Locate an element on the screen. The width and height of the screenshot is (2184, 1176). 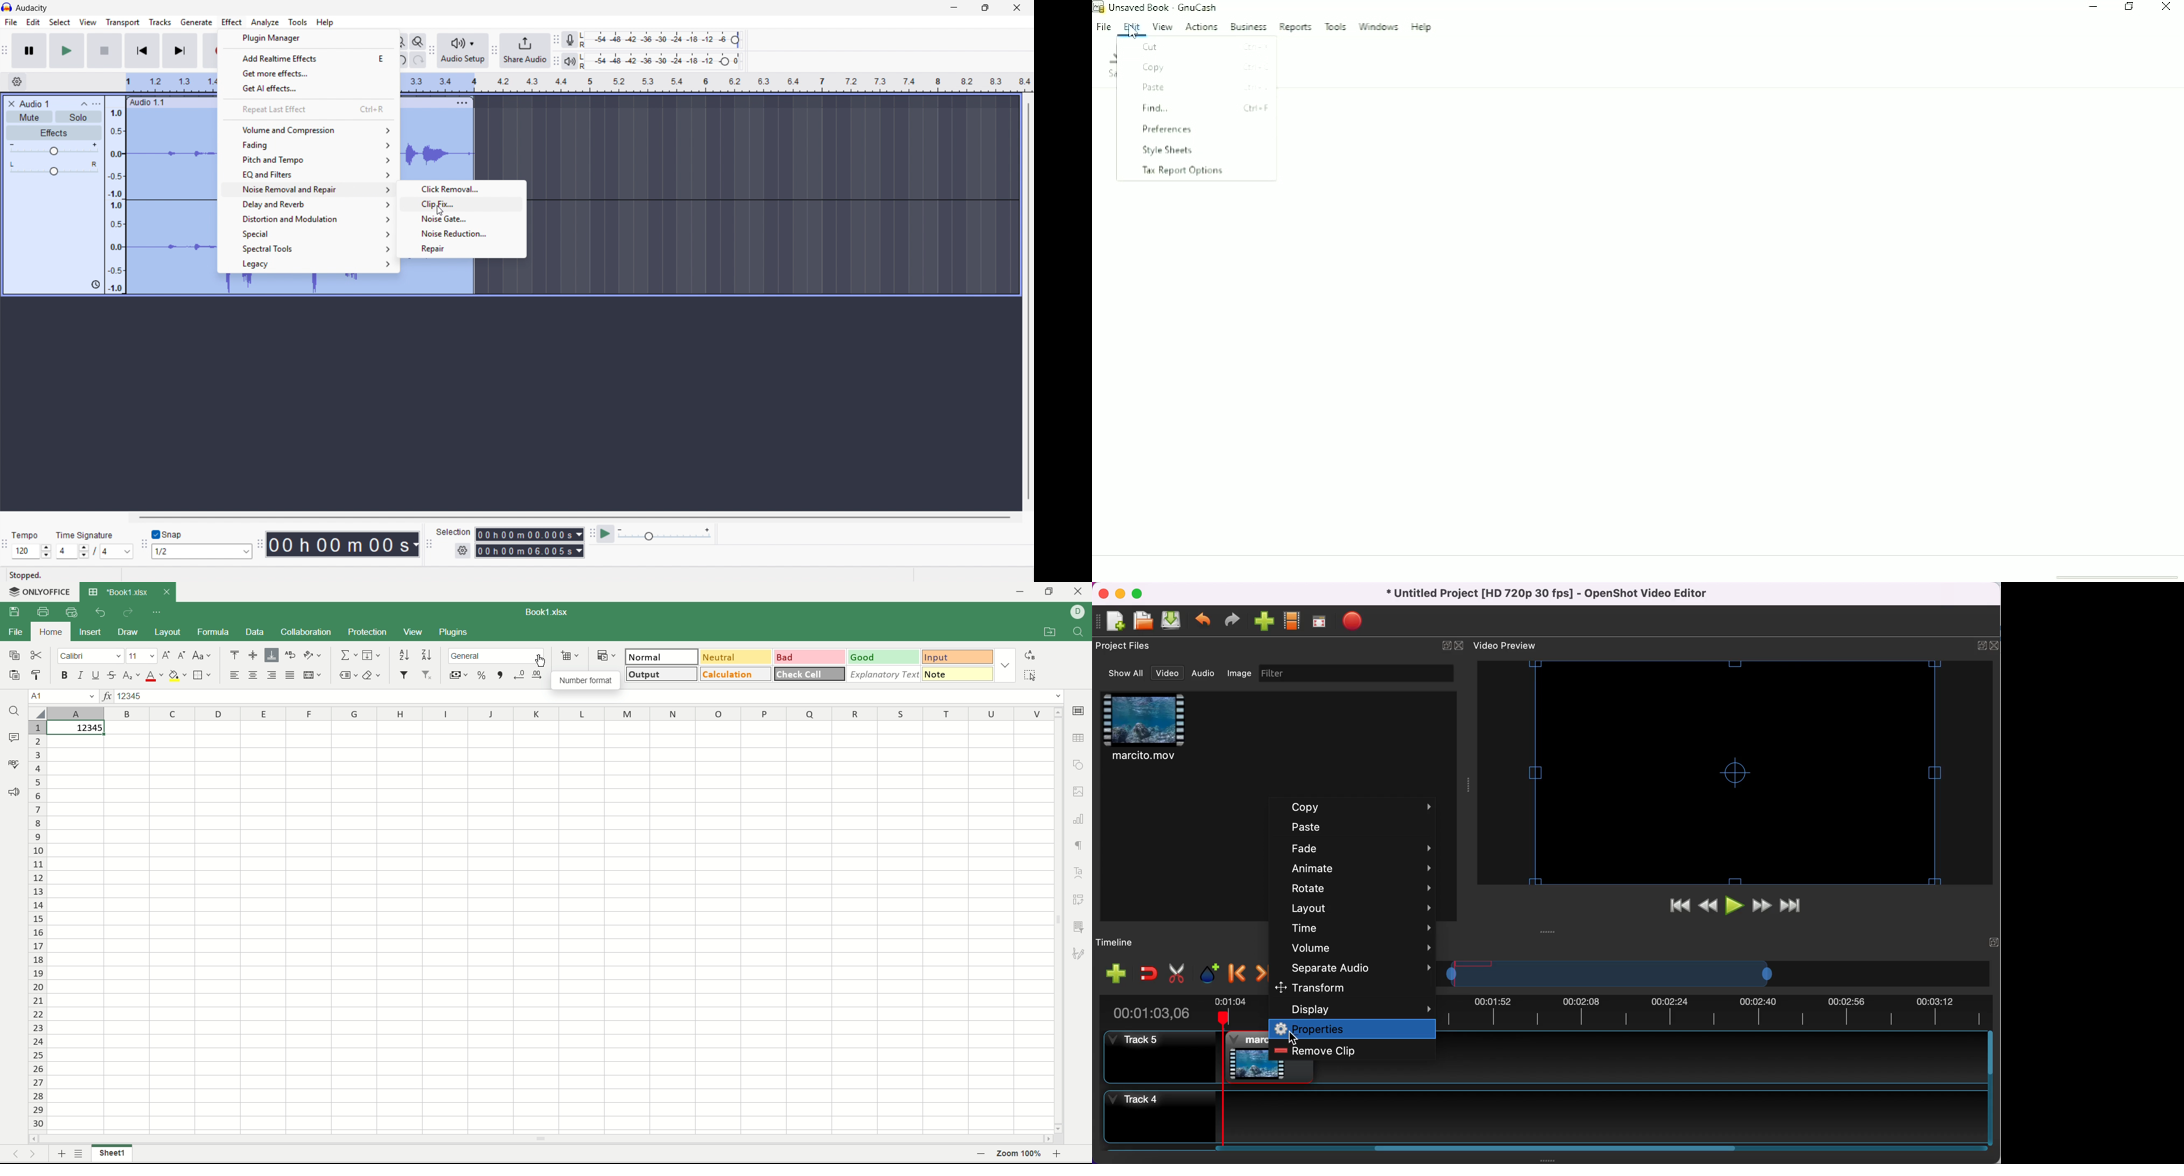
volume is located at coordinates (1356, 951).